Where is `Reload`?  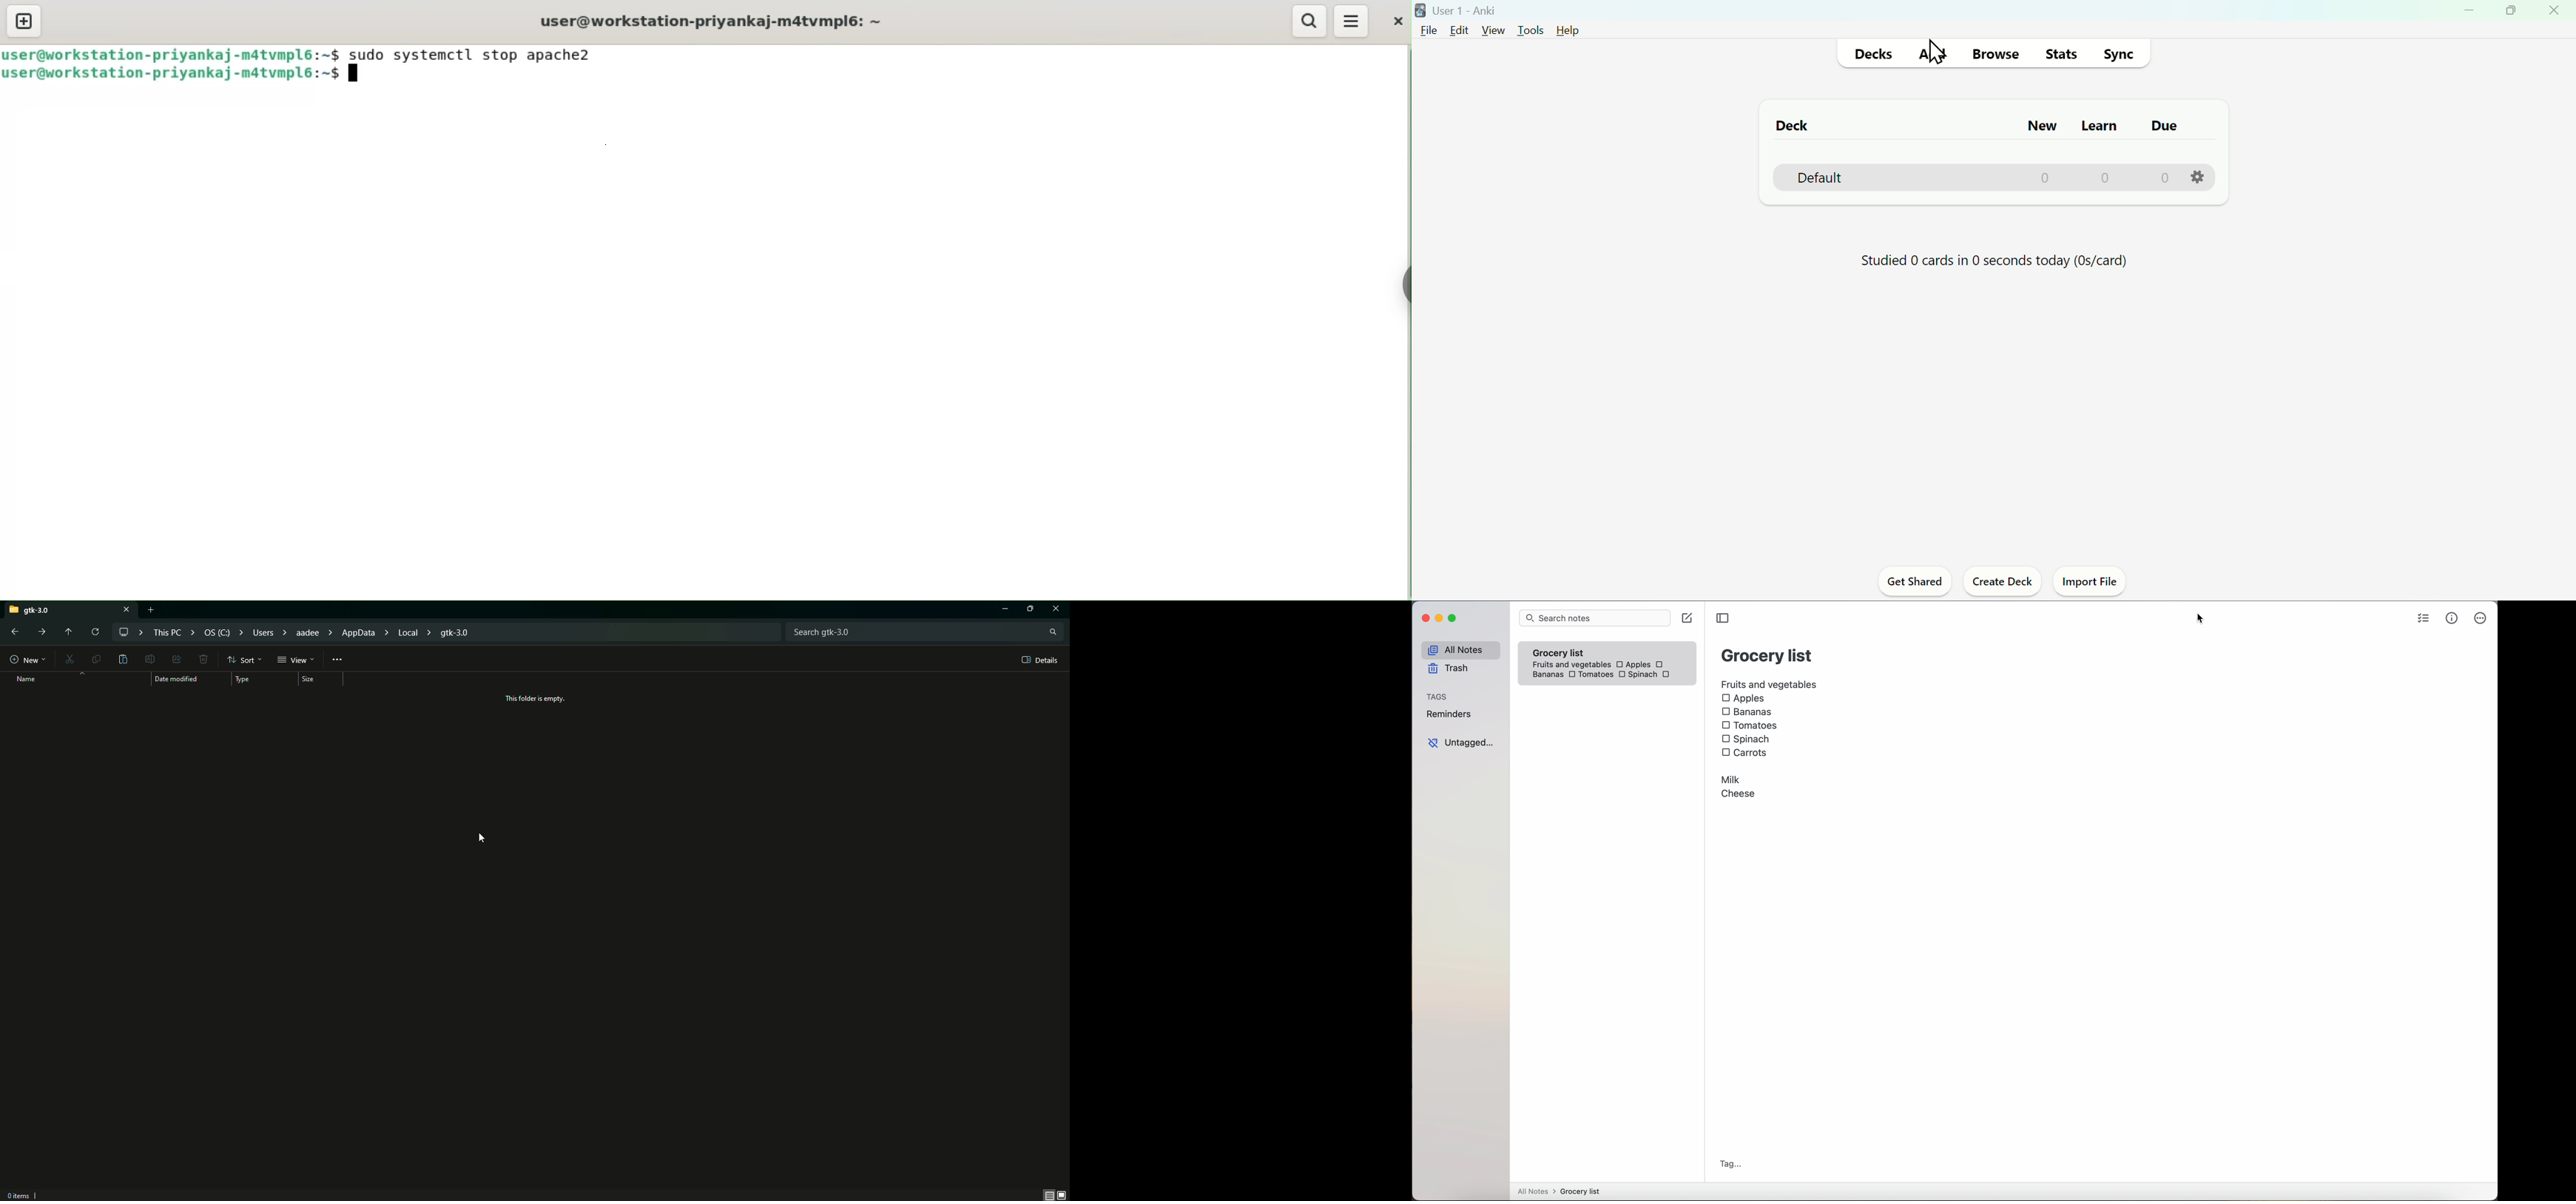
Reload is located at coordinates (93, 632).